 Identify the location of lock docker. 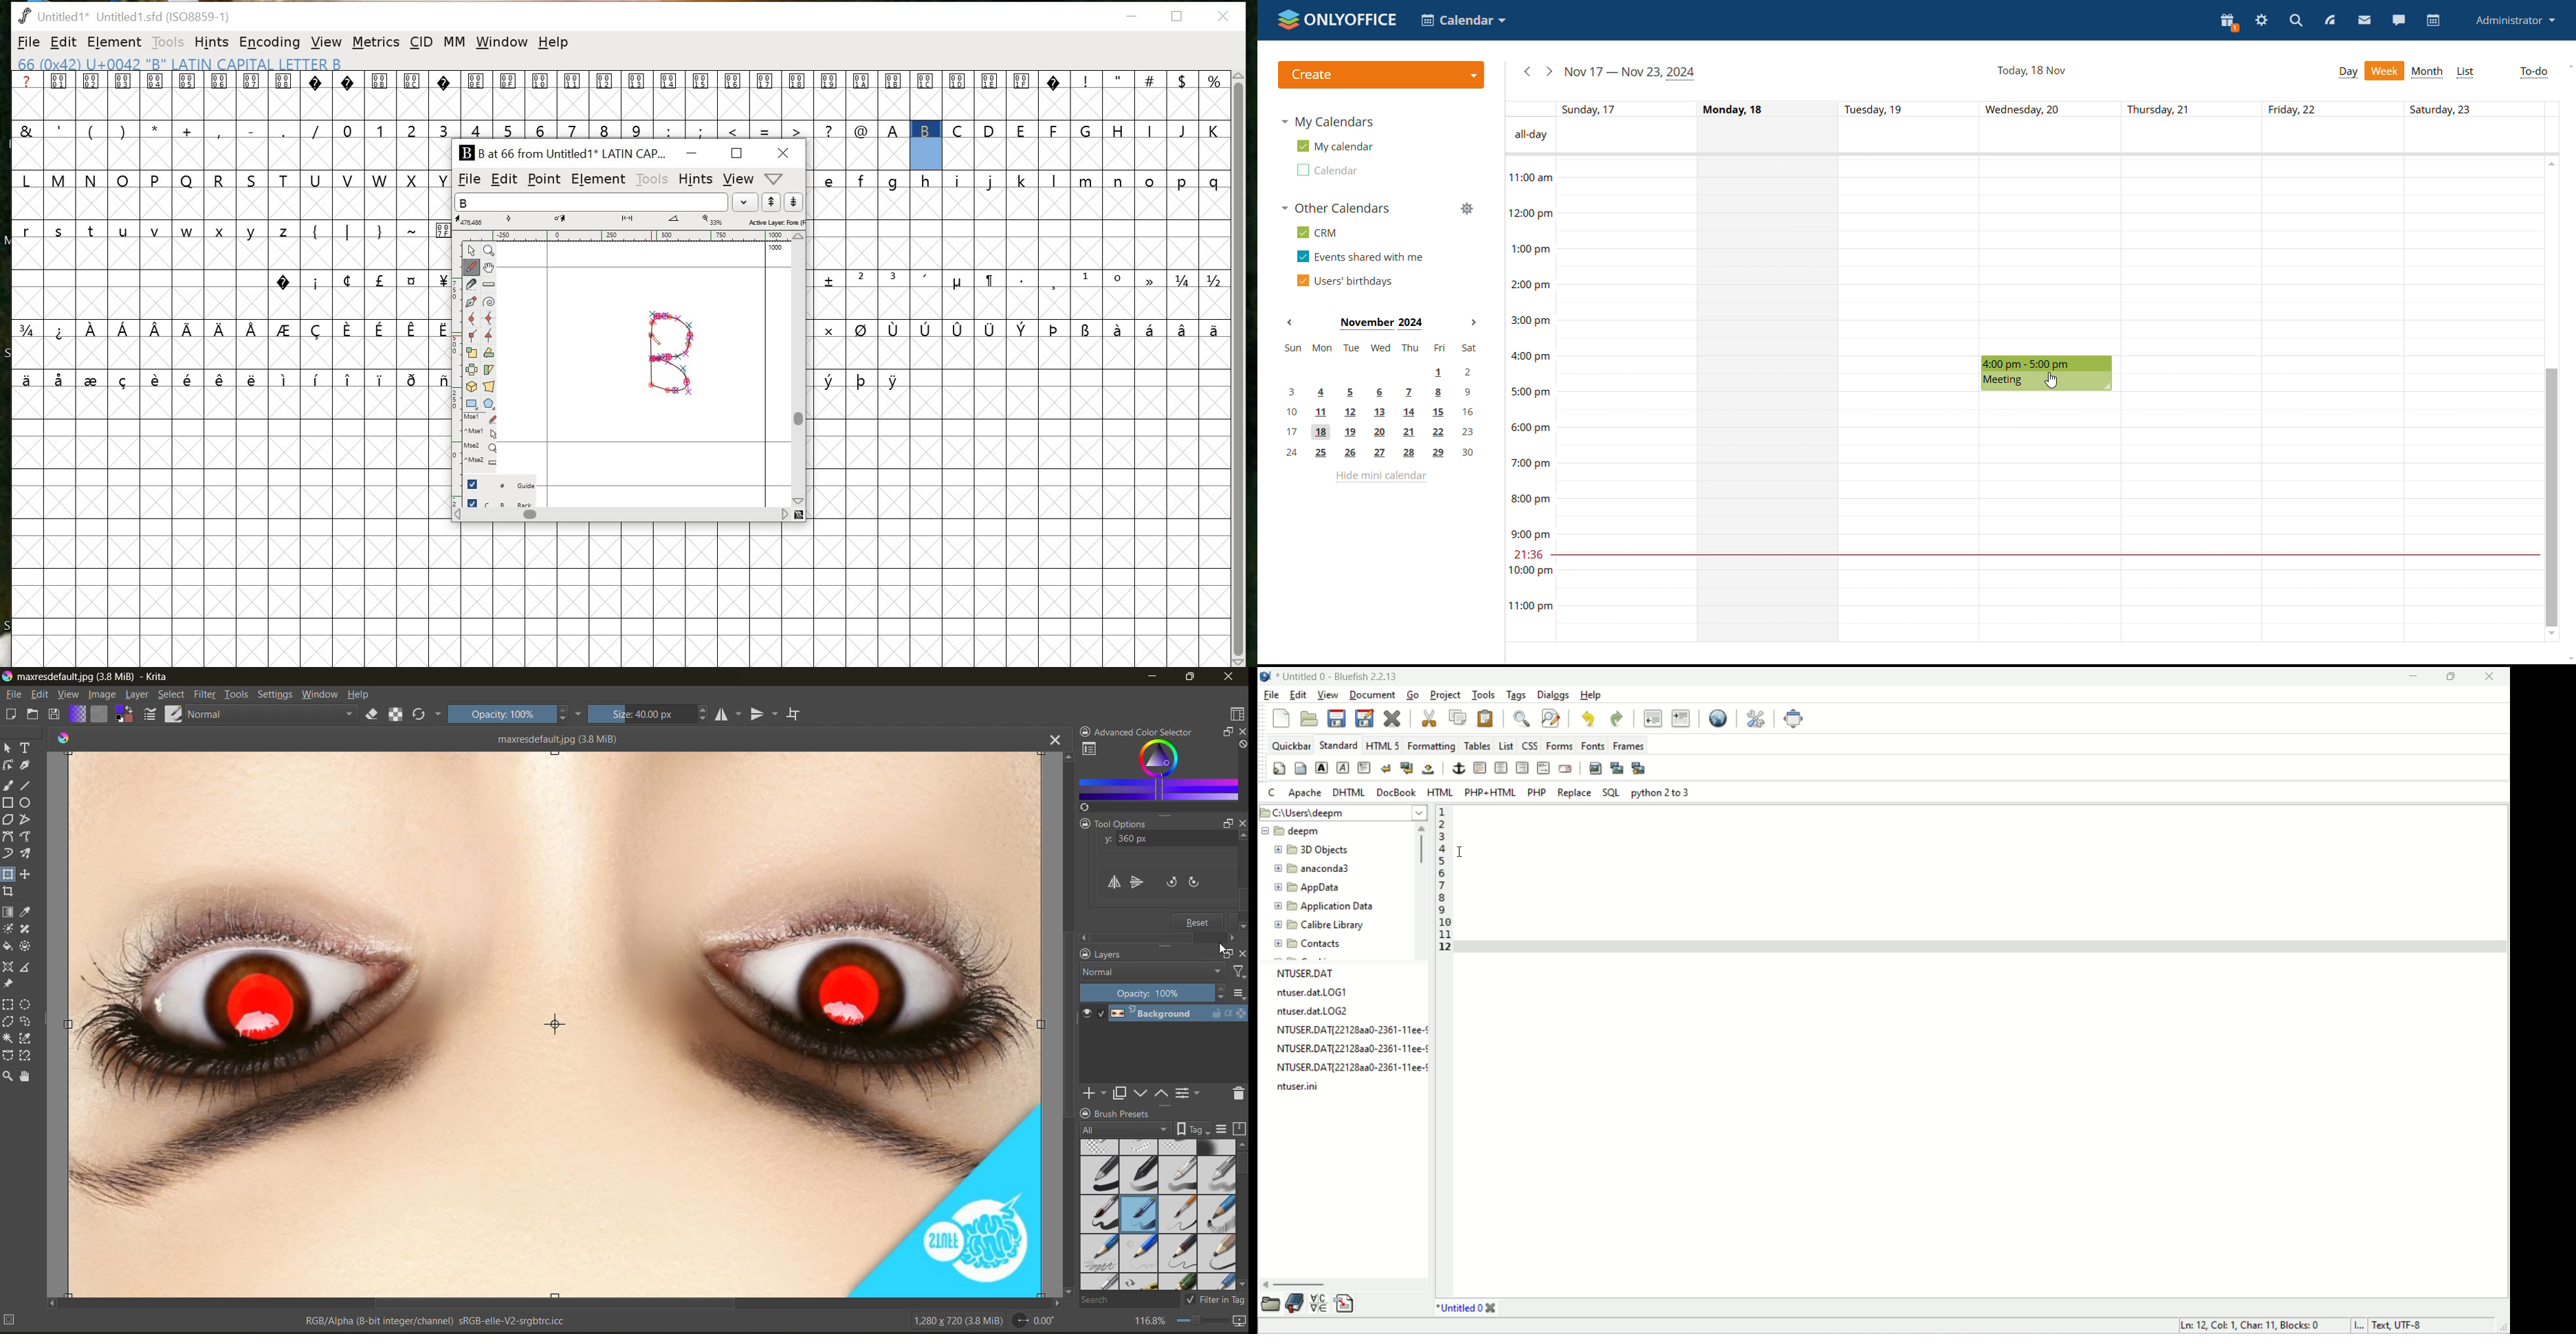
(1086, 954).